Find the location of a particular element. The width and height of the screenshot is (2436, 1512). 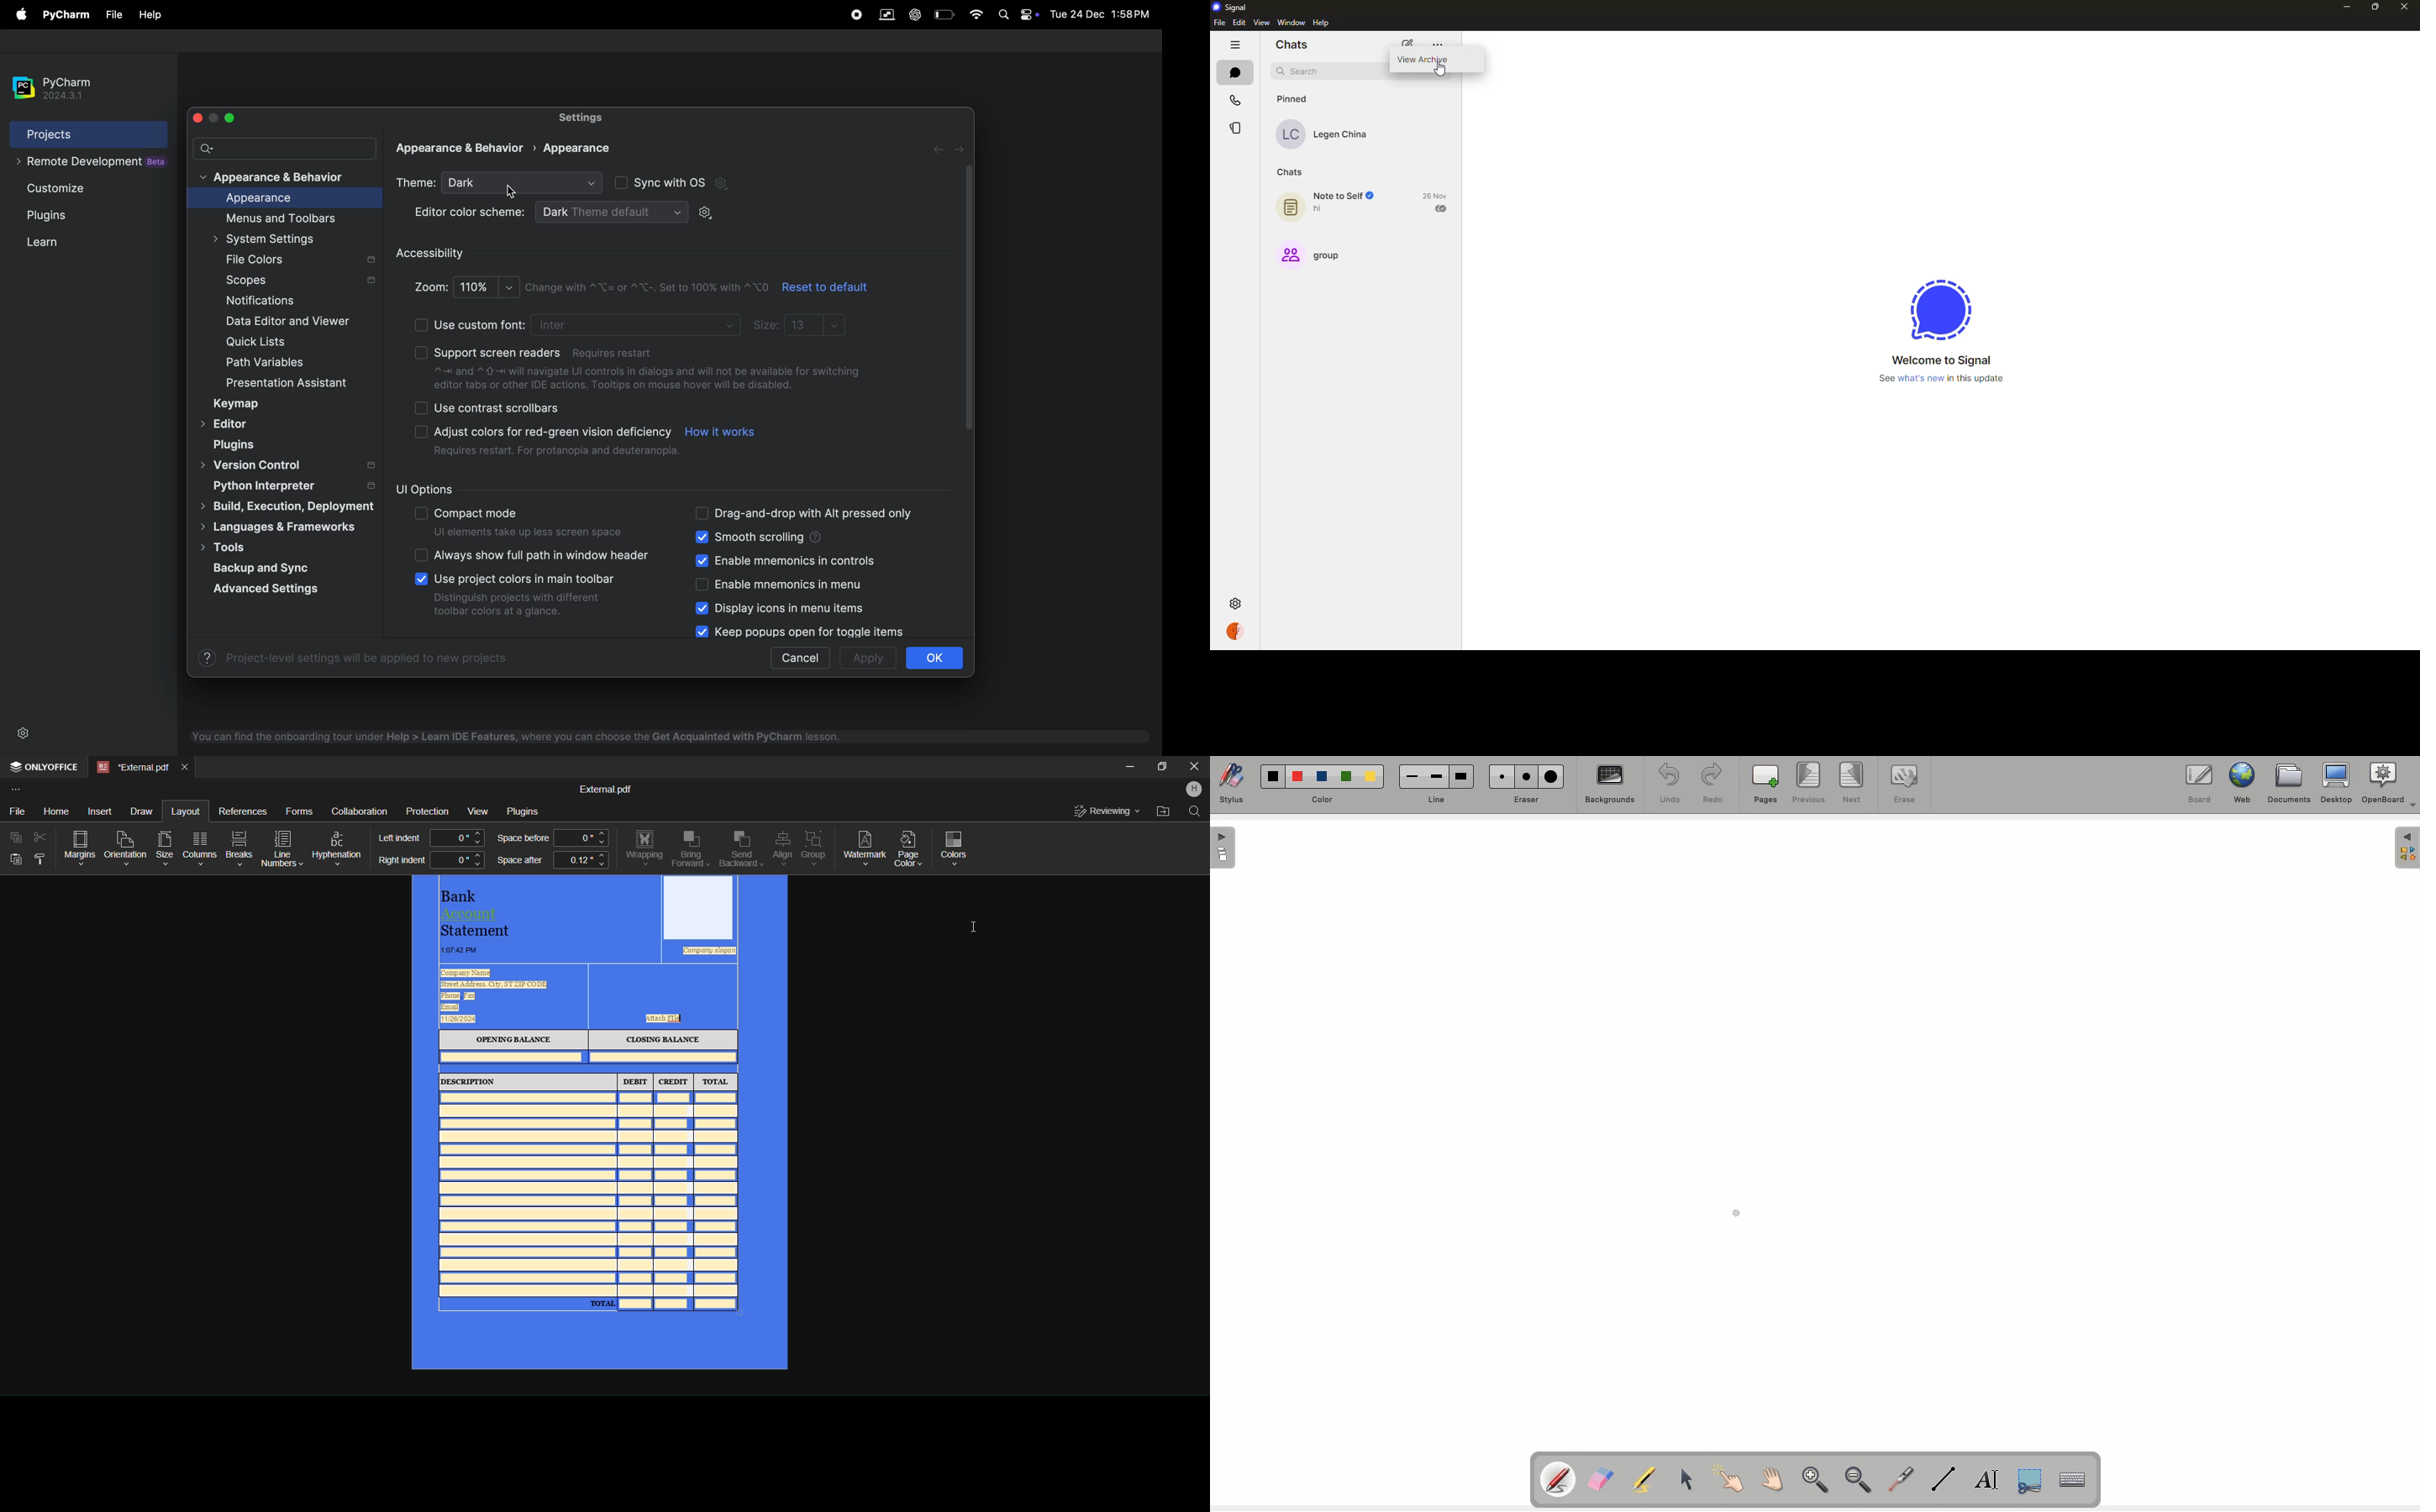

smooth scrolling is located at coordinates (771, 538).